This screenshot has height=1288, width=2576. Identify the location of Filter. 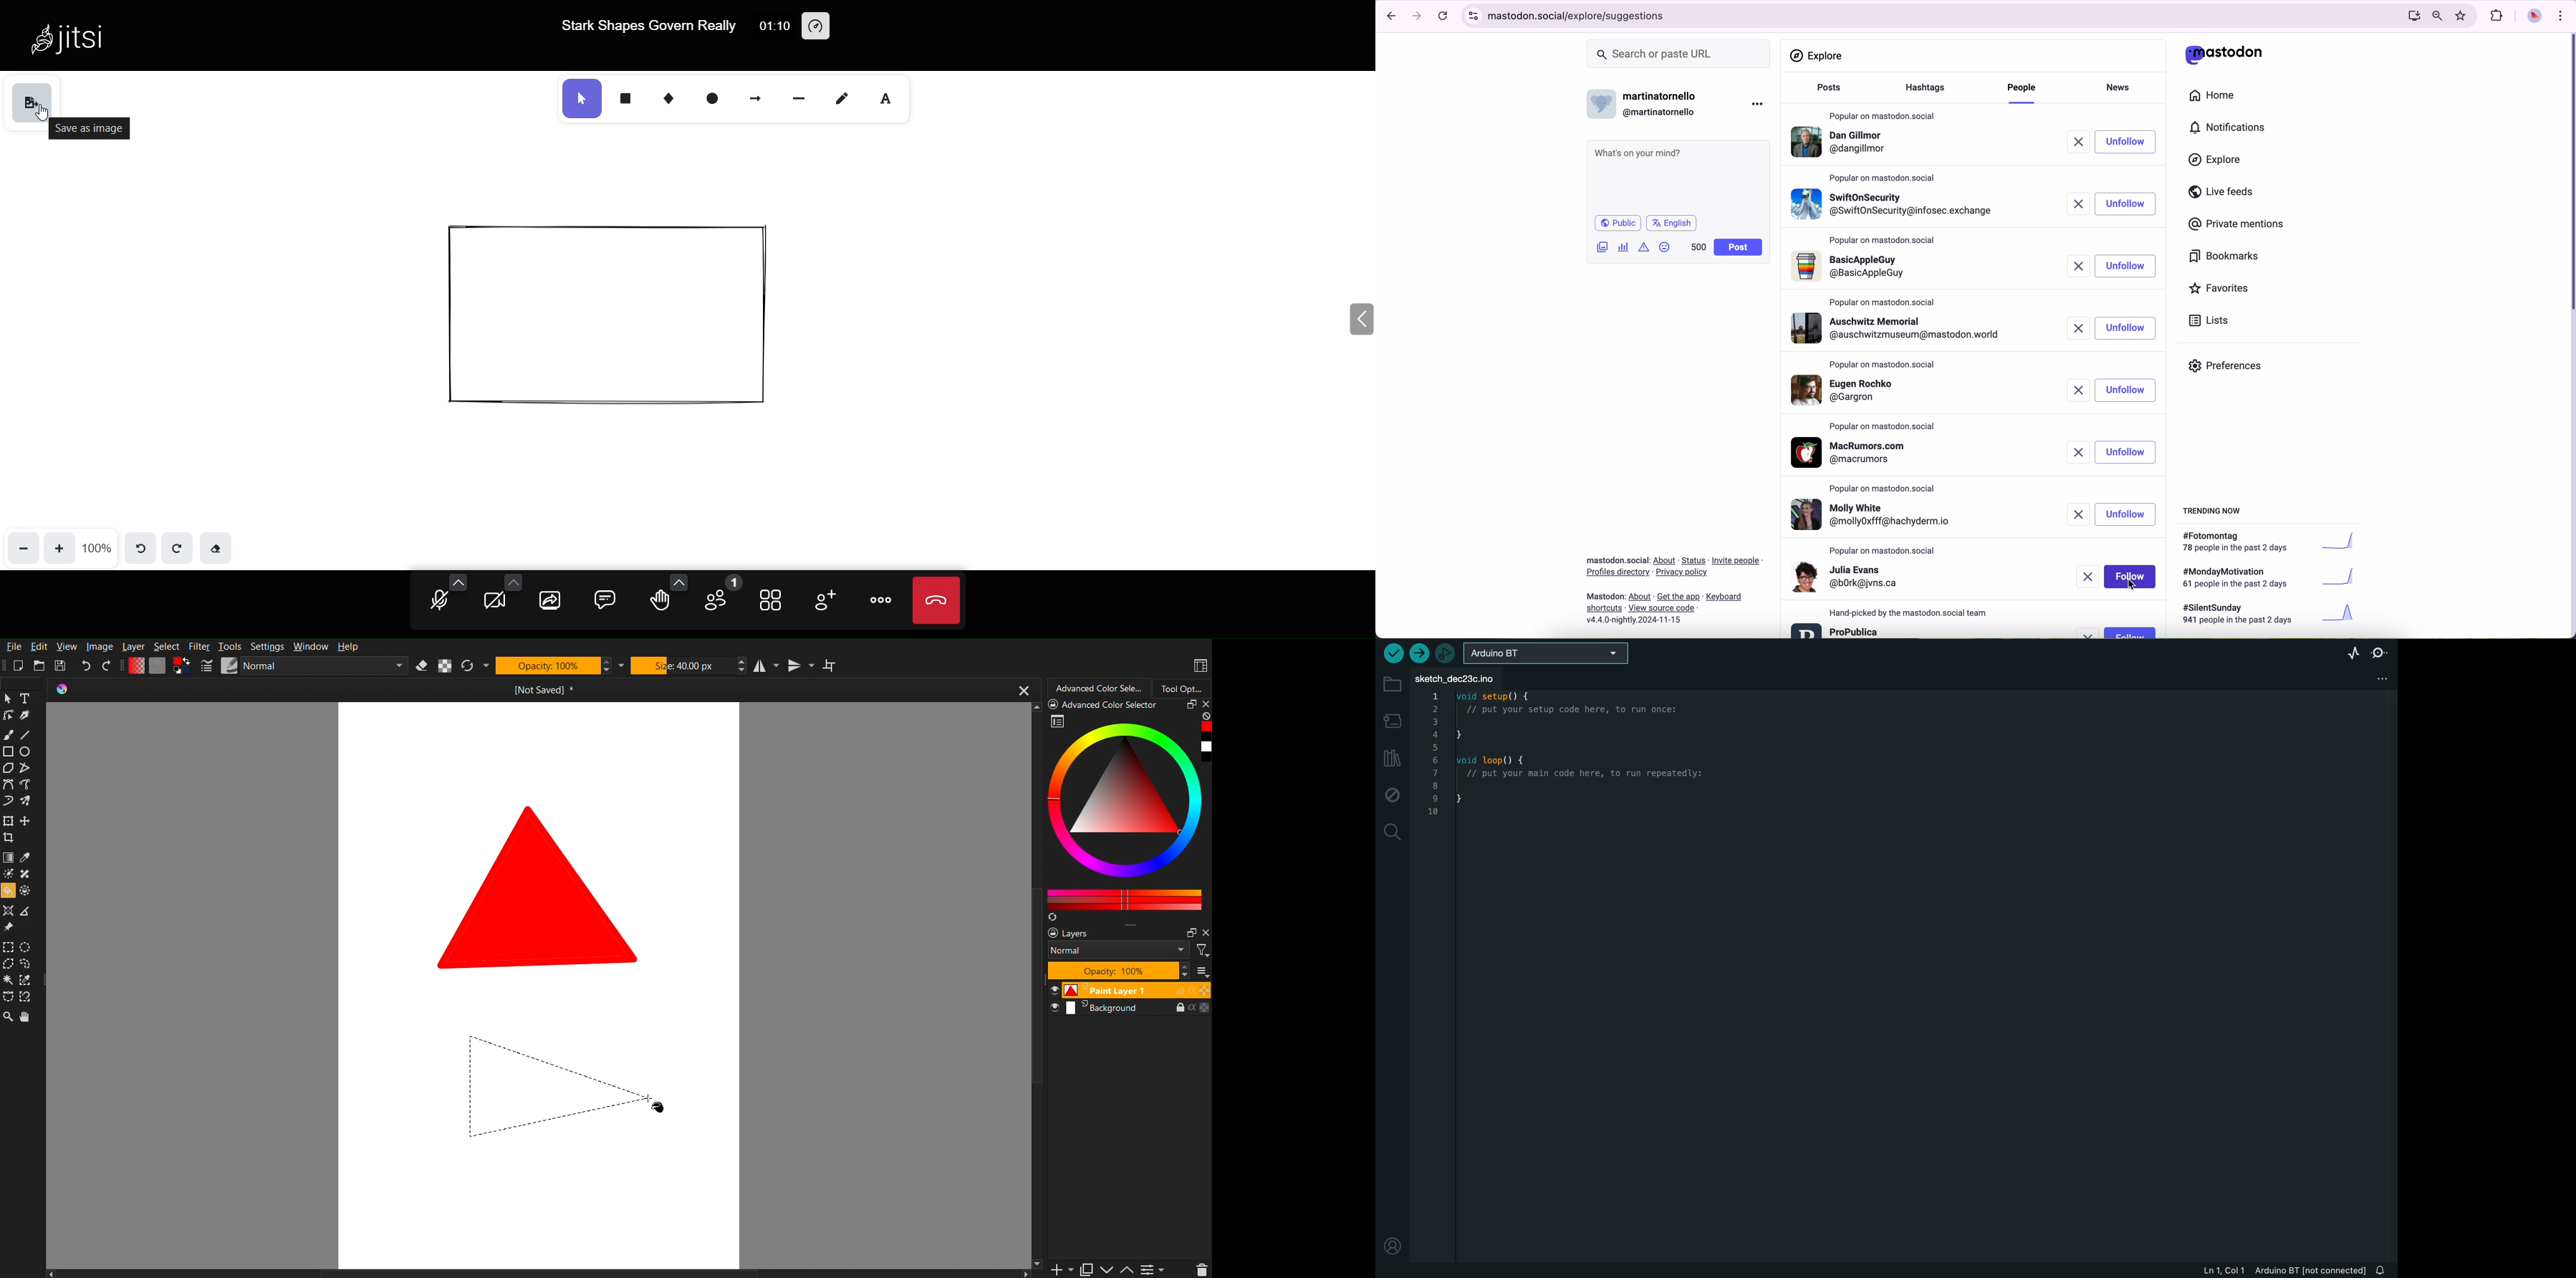
(200, 647).